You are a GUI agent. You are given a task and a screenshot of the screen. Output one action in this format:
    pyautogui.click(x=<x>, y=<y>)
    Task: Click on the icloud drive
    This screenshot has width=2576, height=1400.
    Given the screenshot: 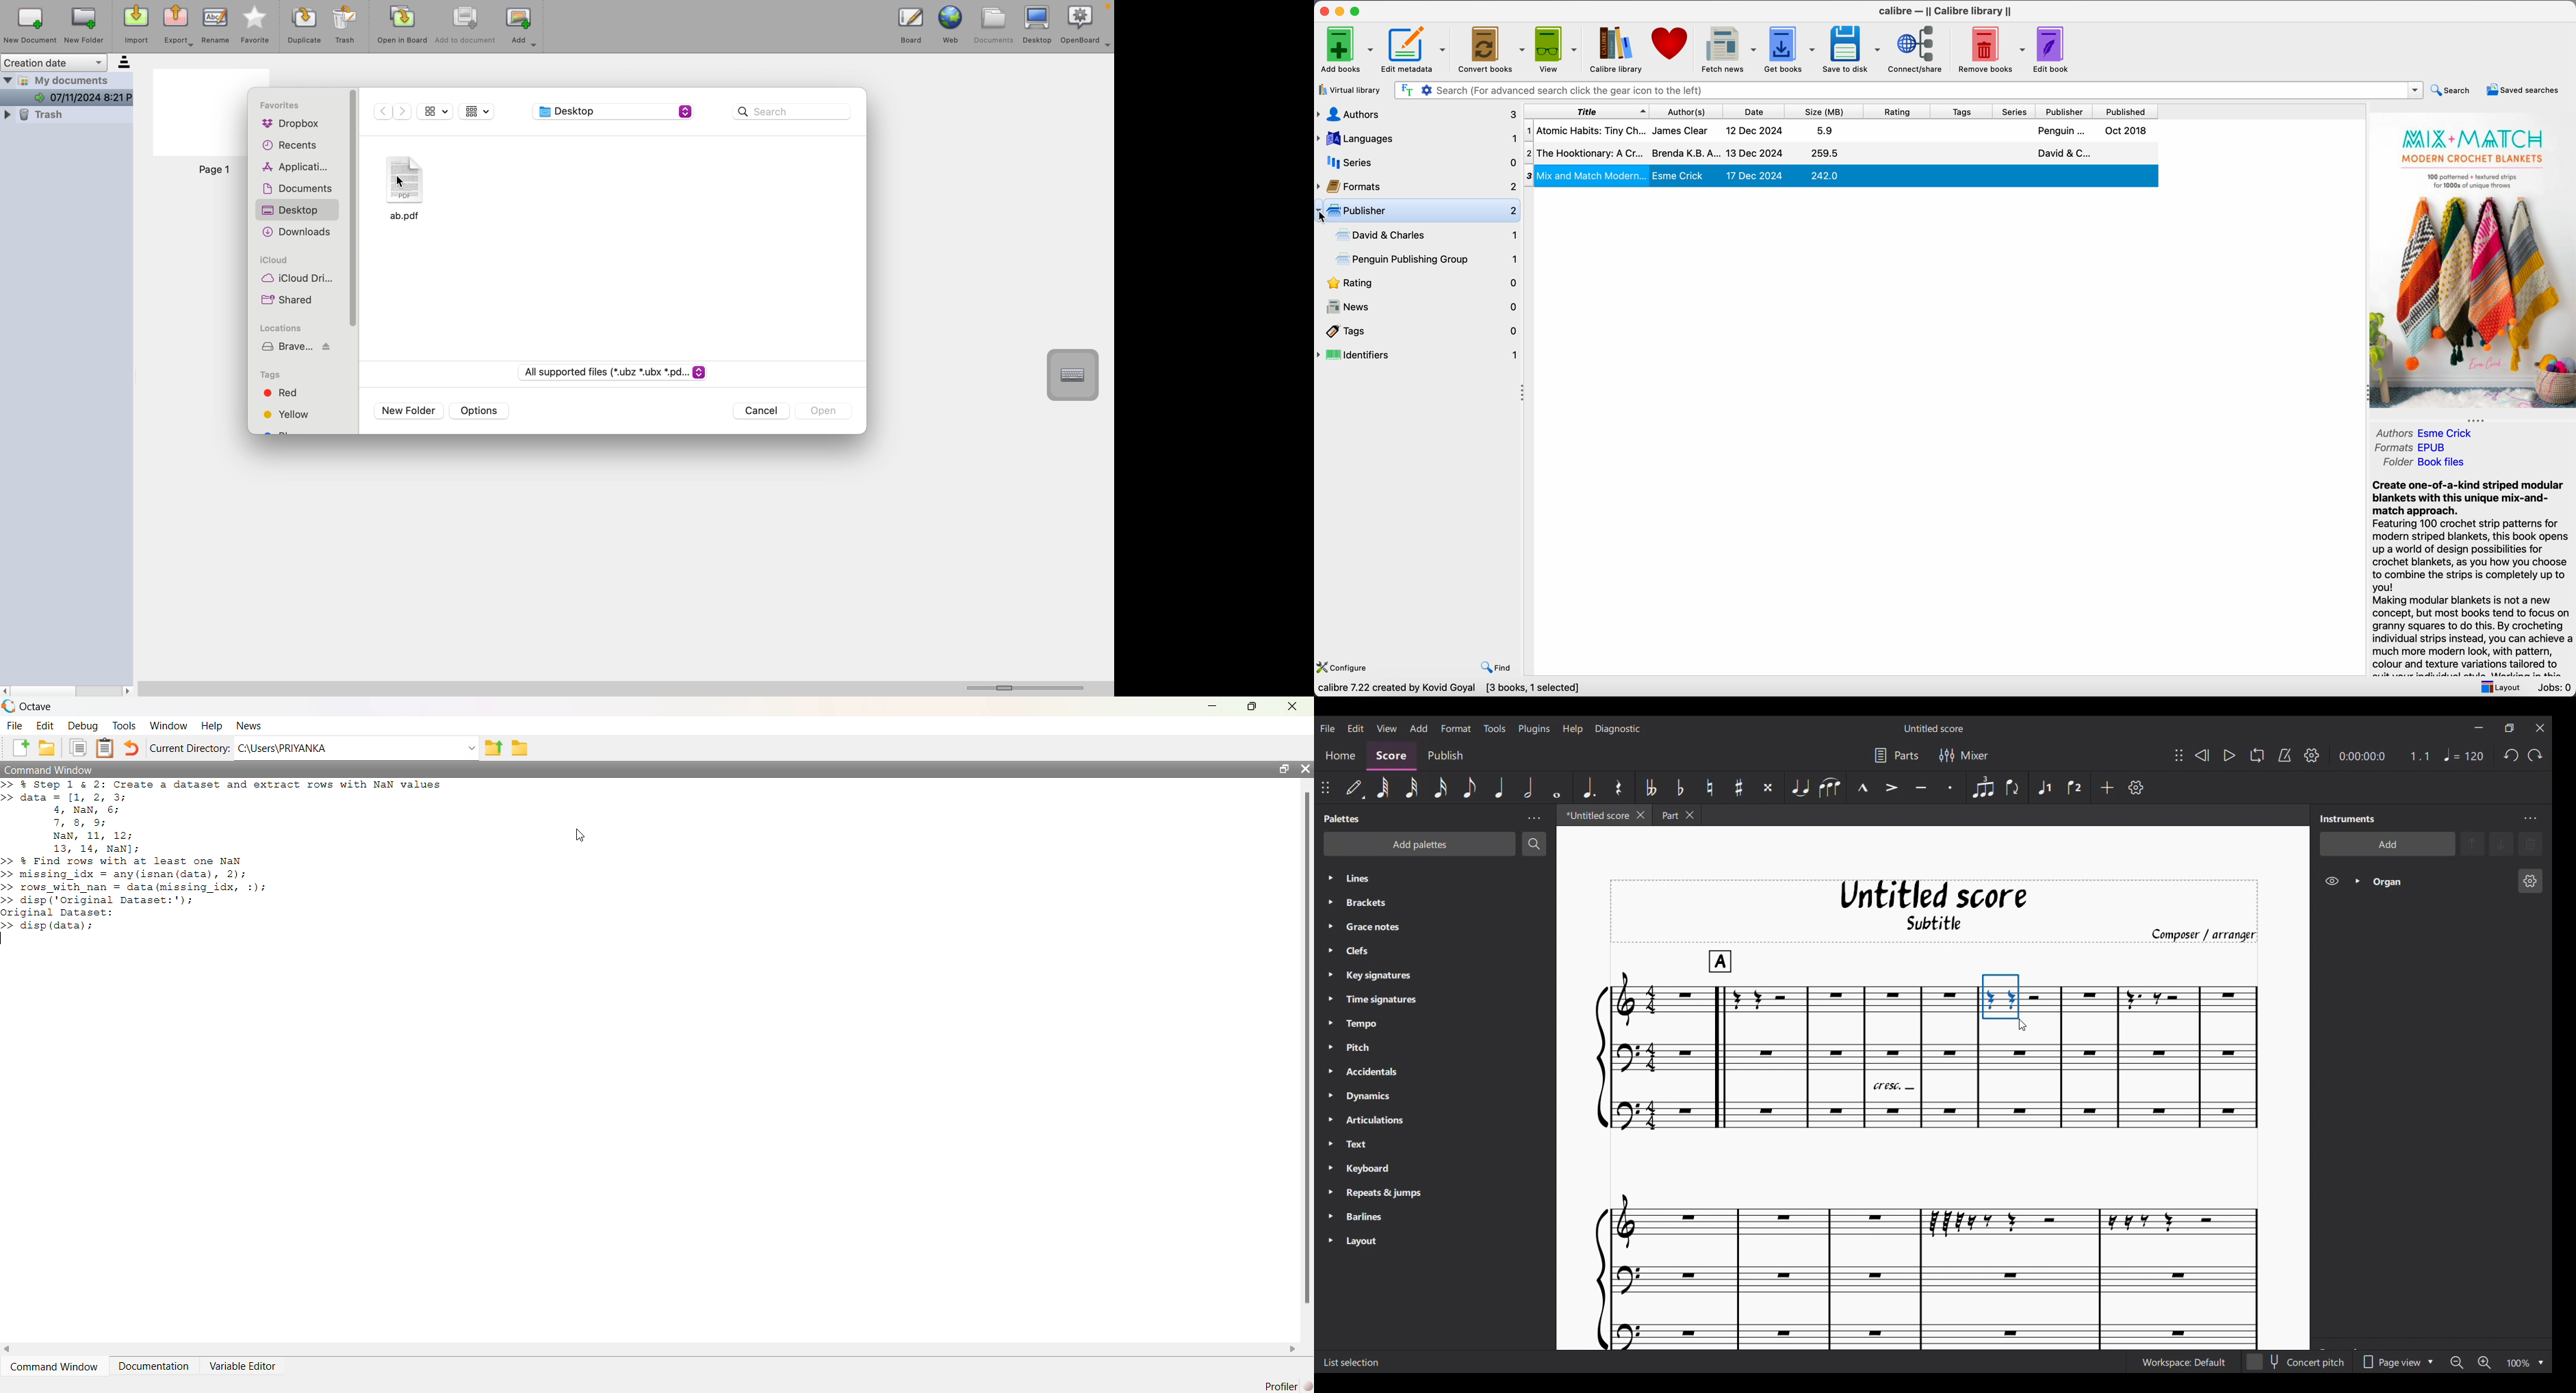 What is the action you would take?
    pyautogui.click(x=295, y=279)
    